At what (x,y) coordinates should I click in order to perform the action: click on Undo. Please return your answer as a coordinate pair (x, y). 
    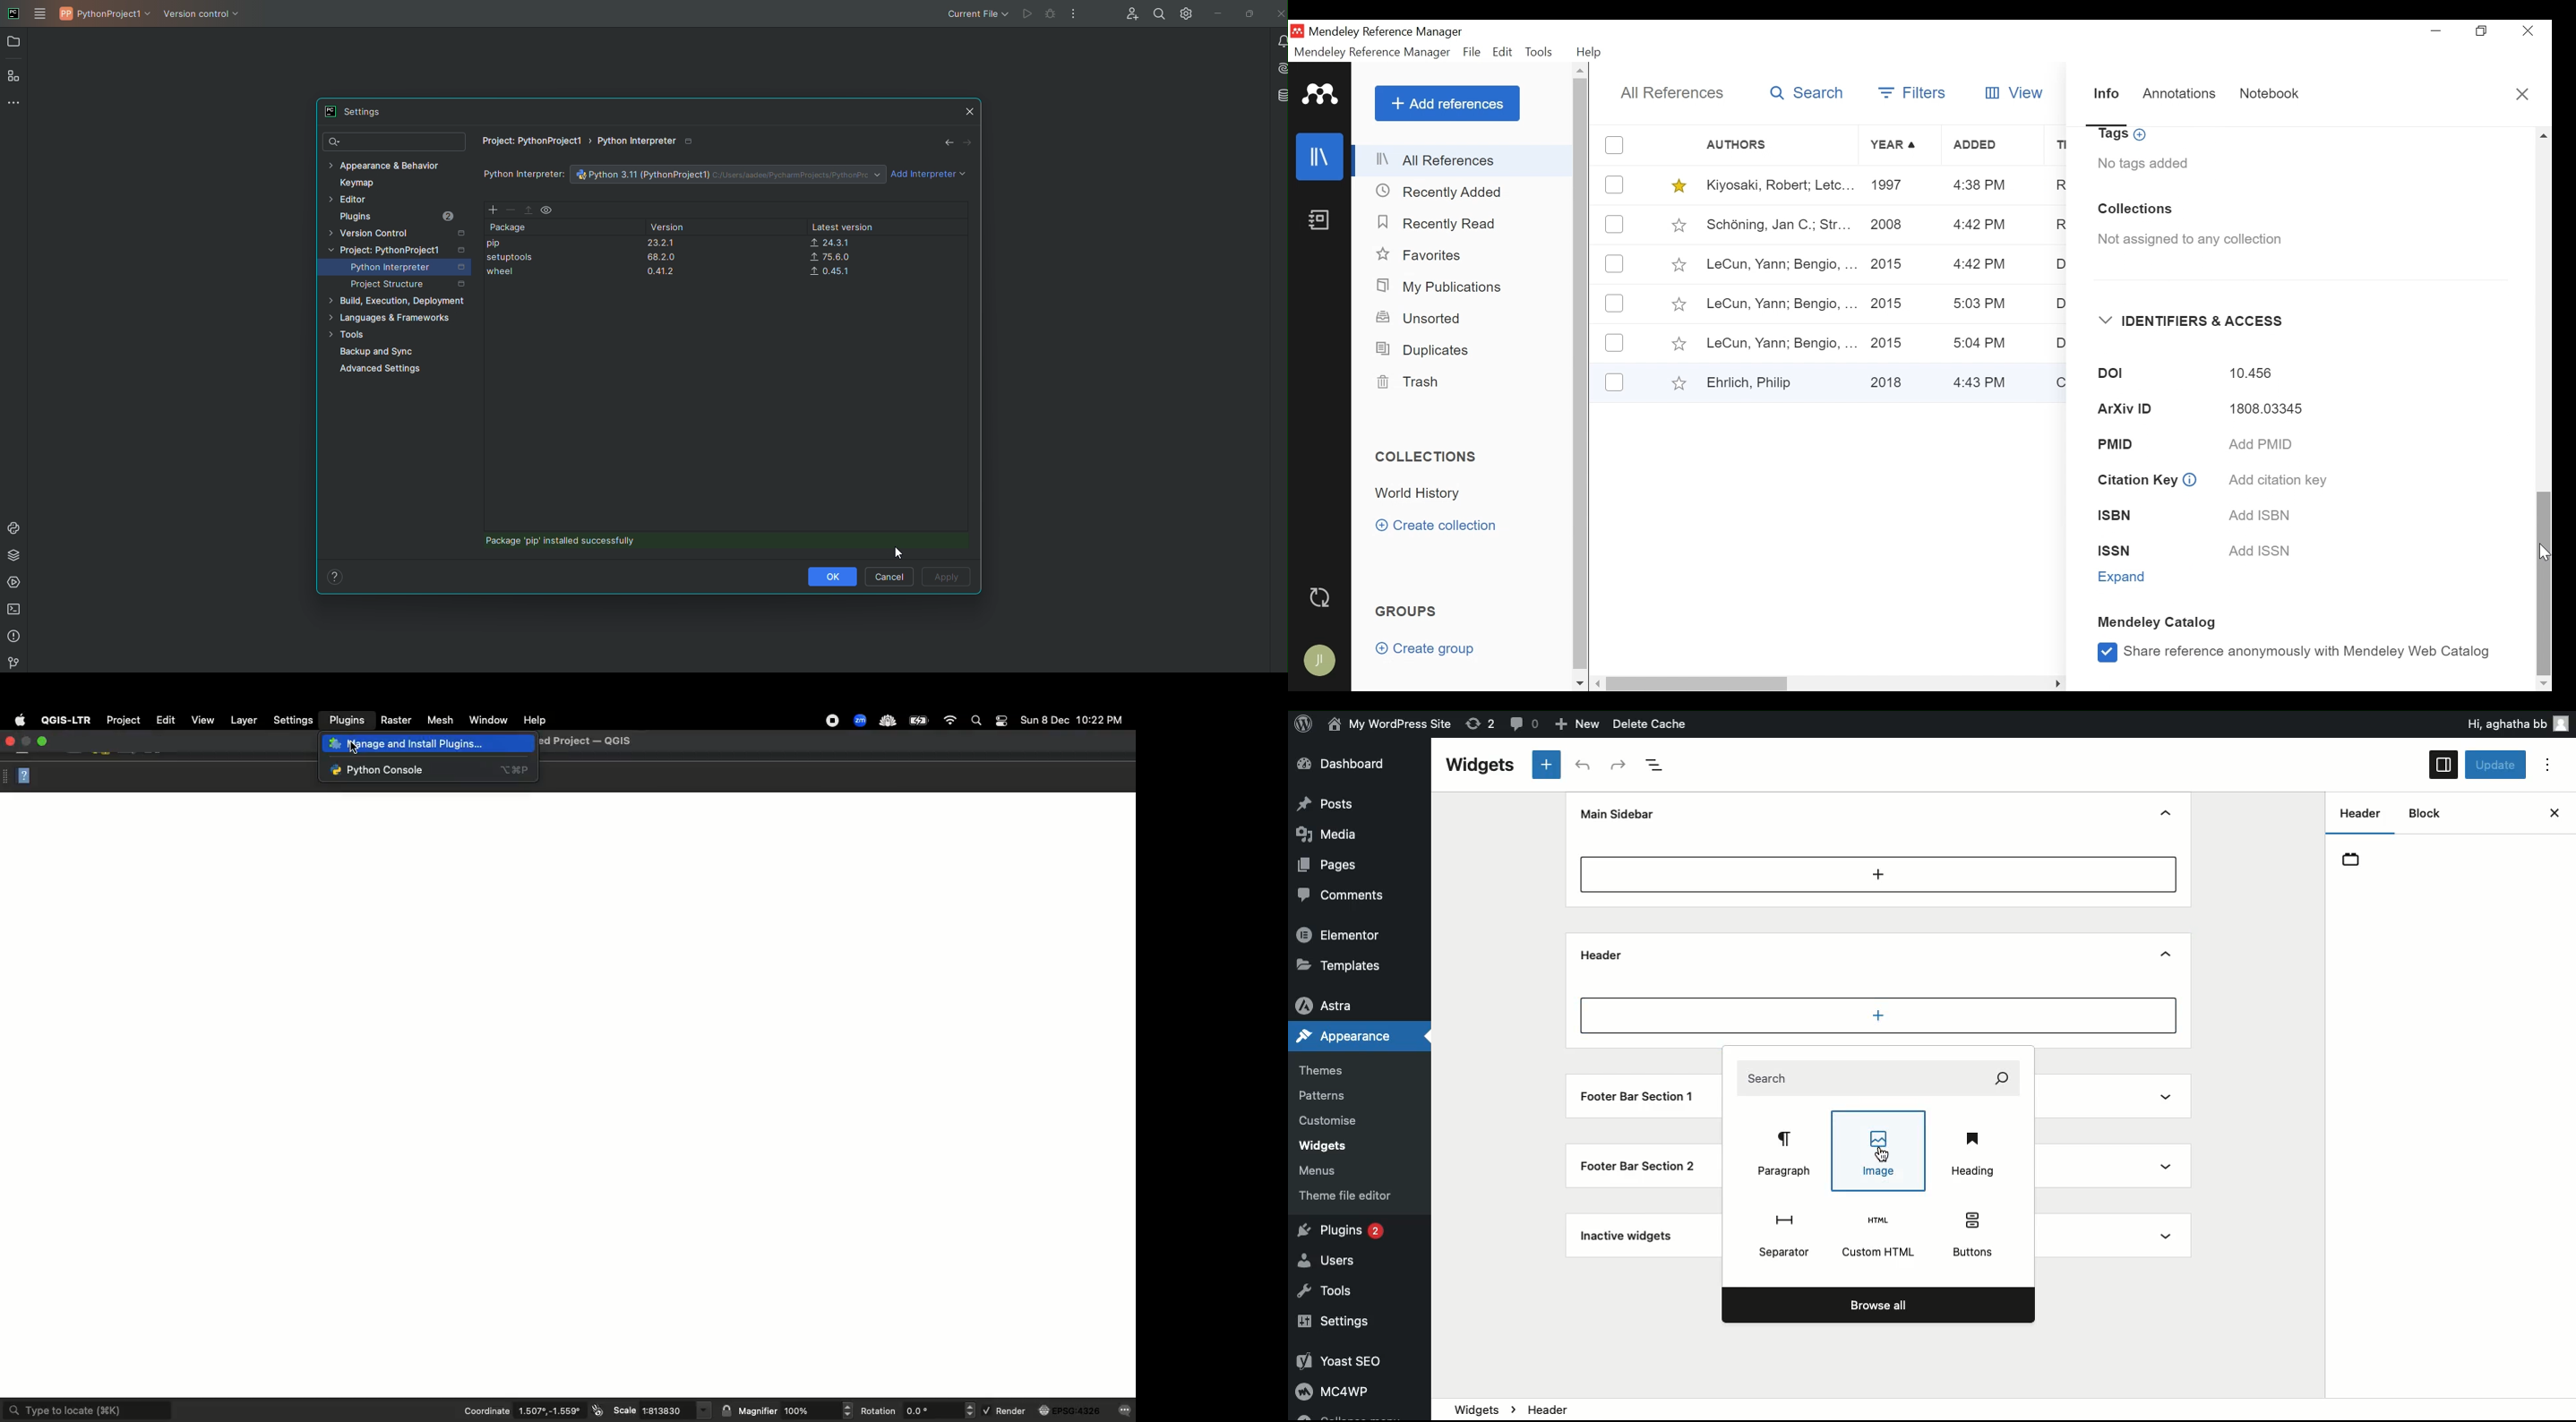
    Looking at the image, I should click on (1586, 766).